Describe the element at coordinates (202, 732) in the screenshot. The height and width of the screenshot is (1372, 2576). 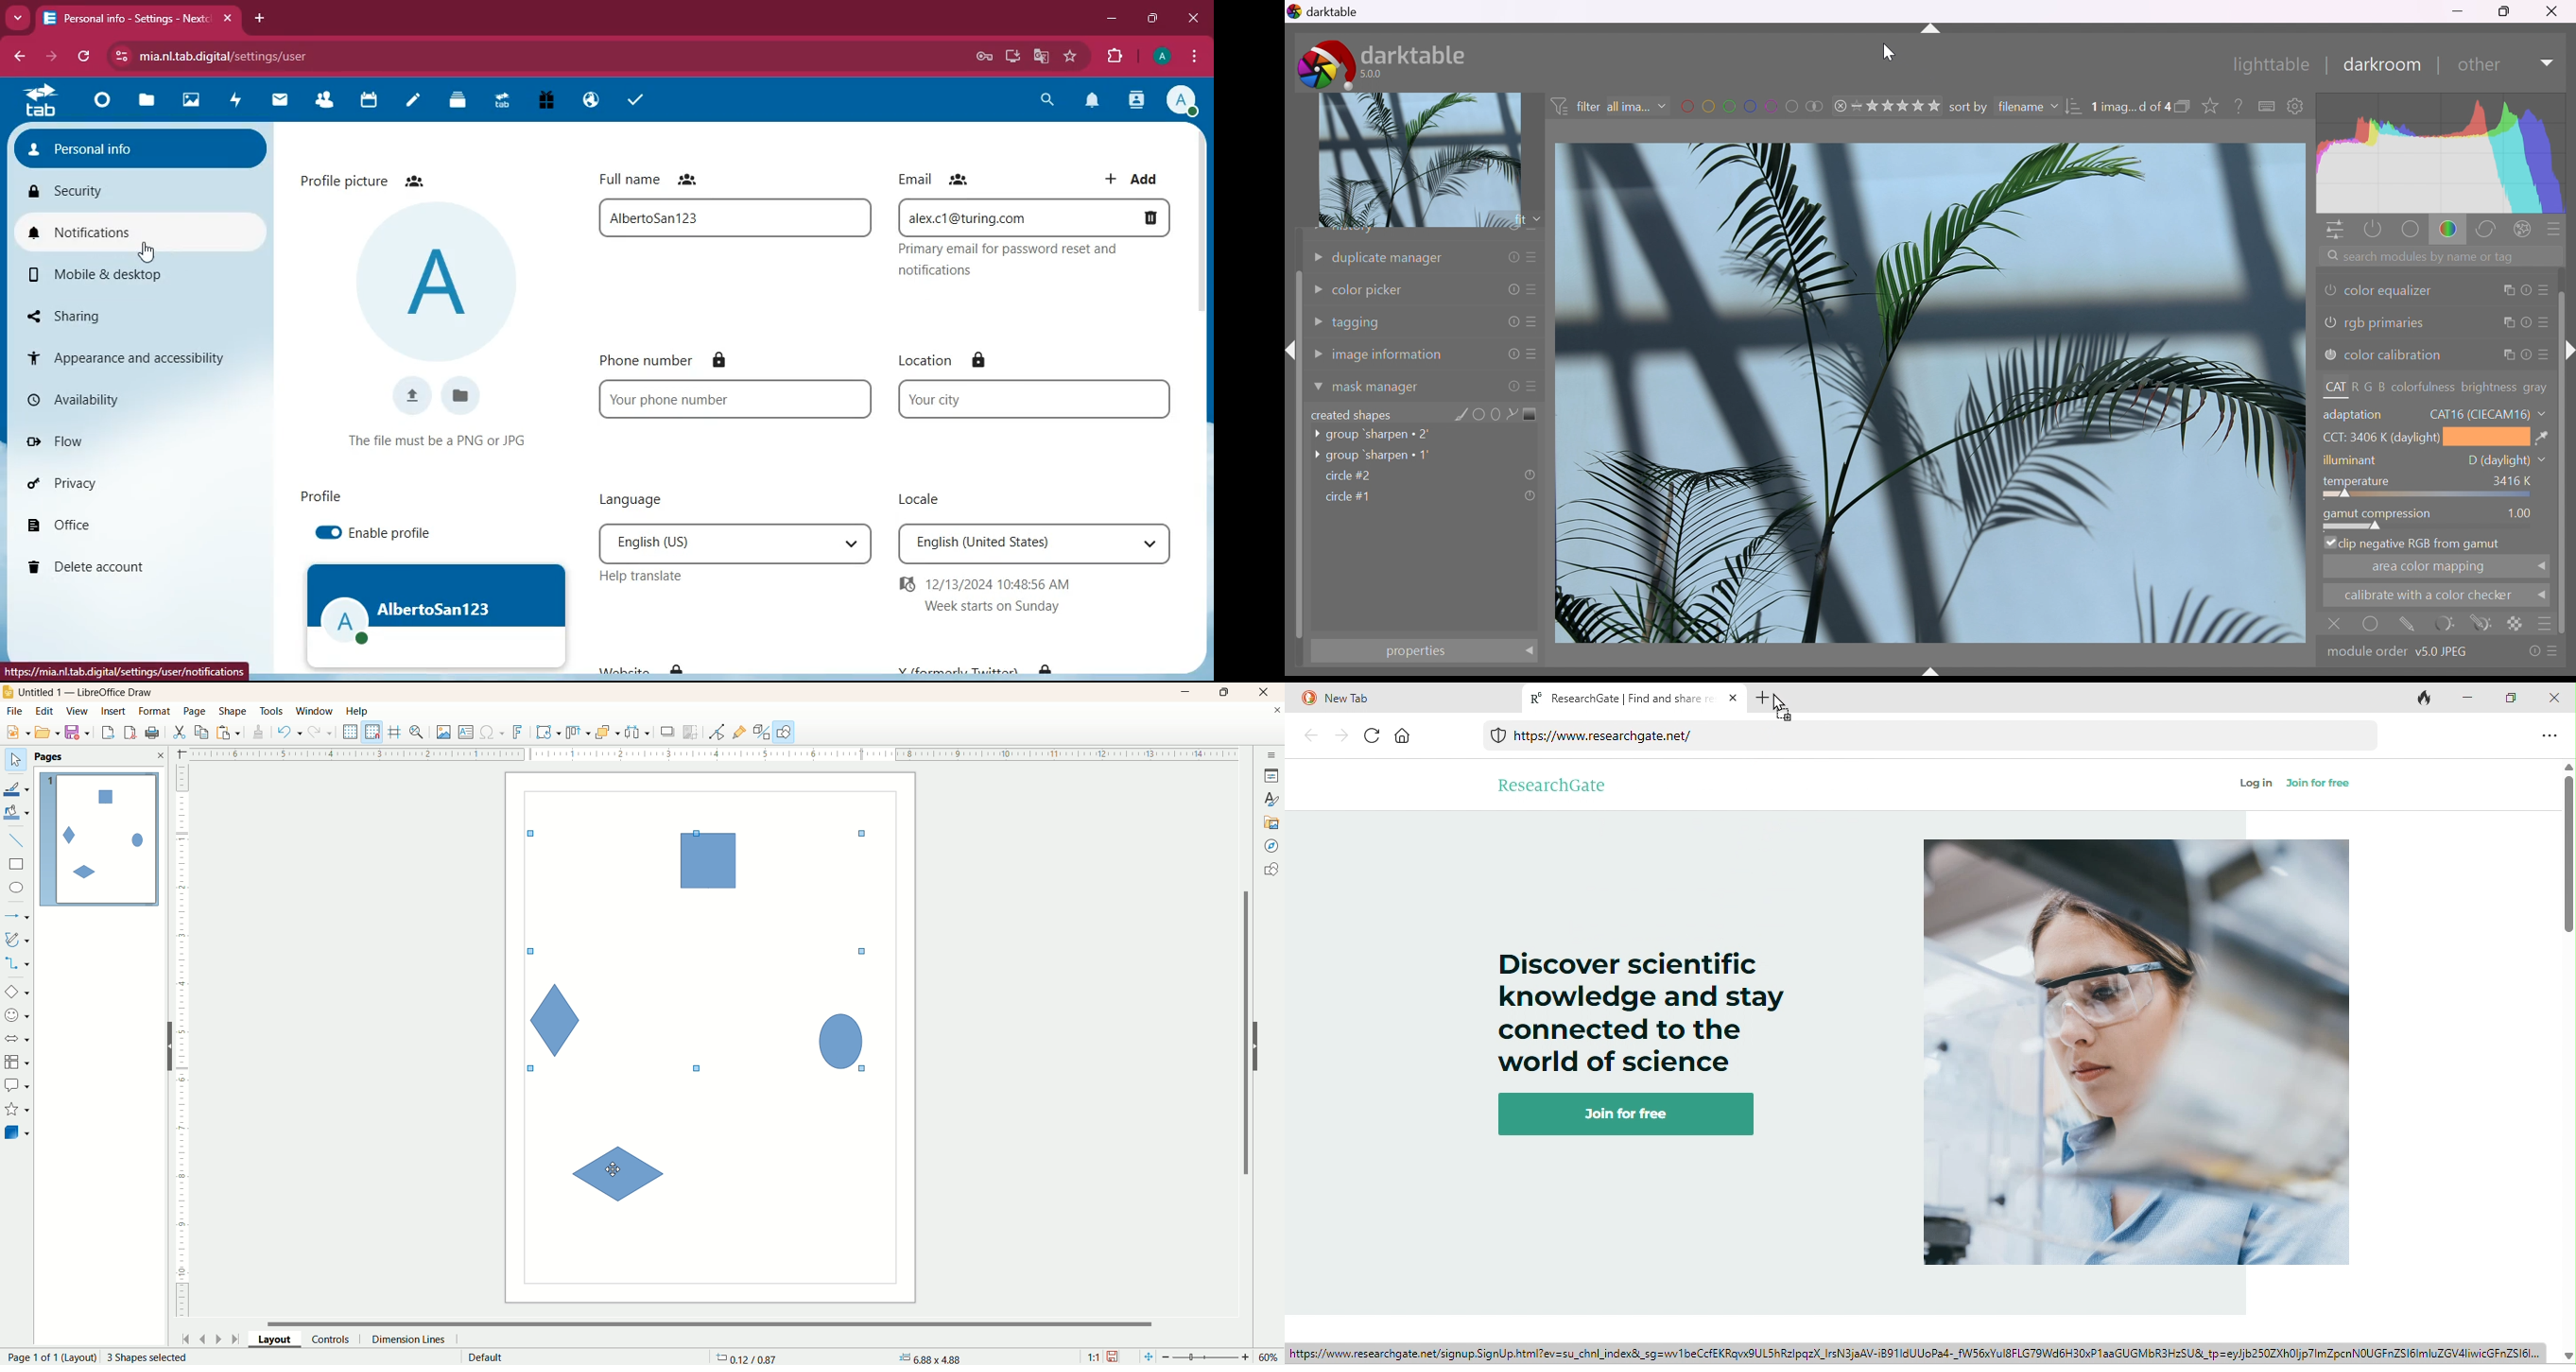
I see `copy` at that location.